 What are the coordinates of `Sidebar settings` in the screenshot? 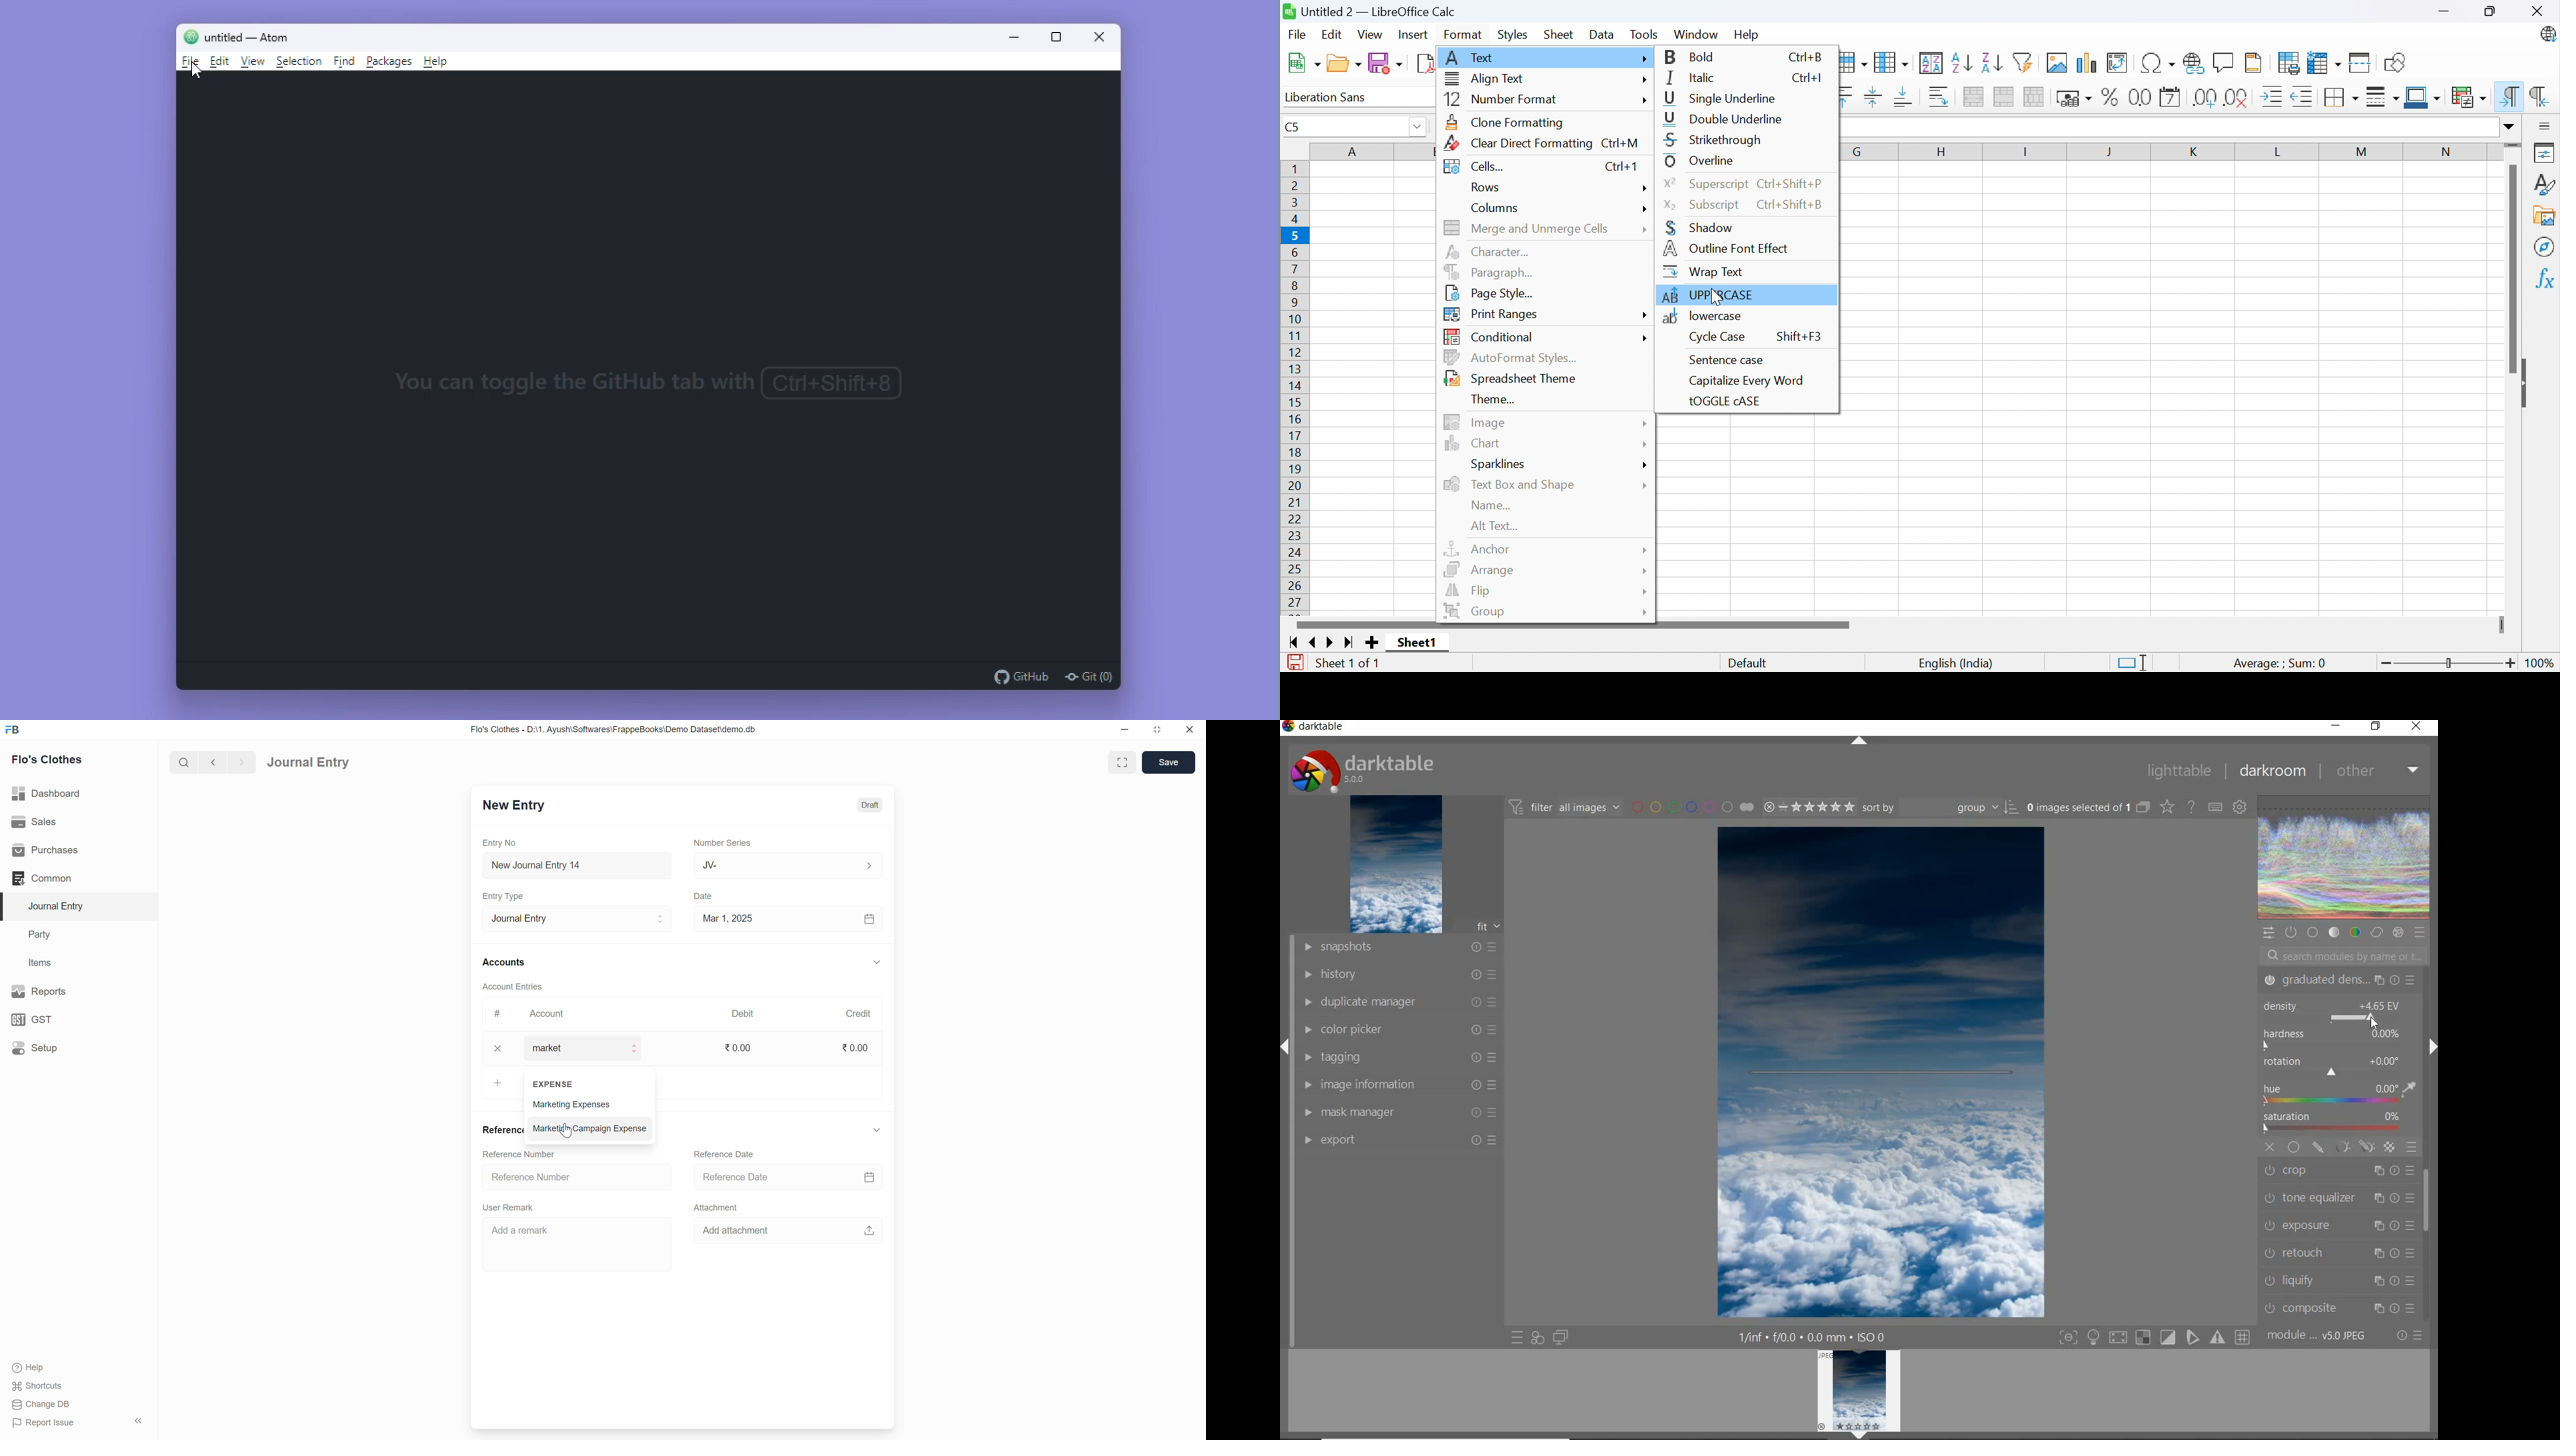 It's located at (2542, 126).